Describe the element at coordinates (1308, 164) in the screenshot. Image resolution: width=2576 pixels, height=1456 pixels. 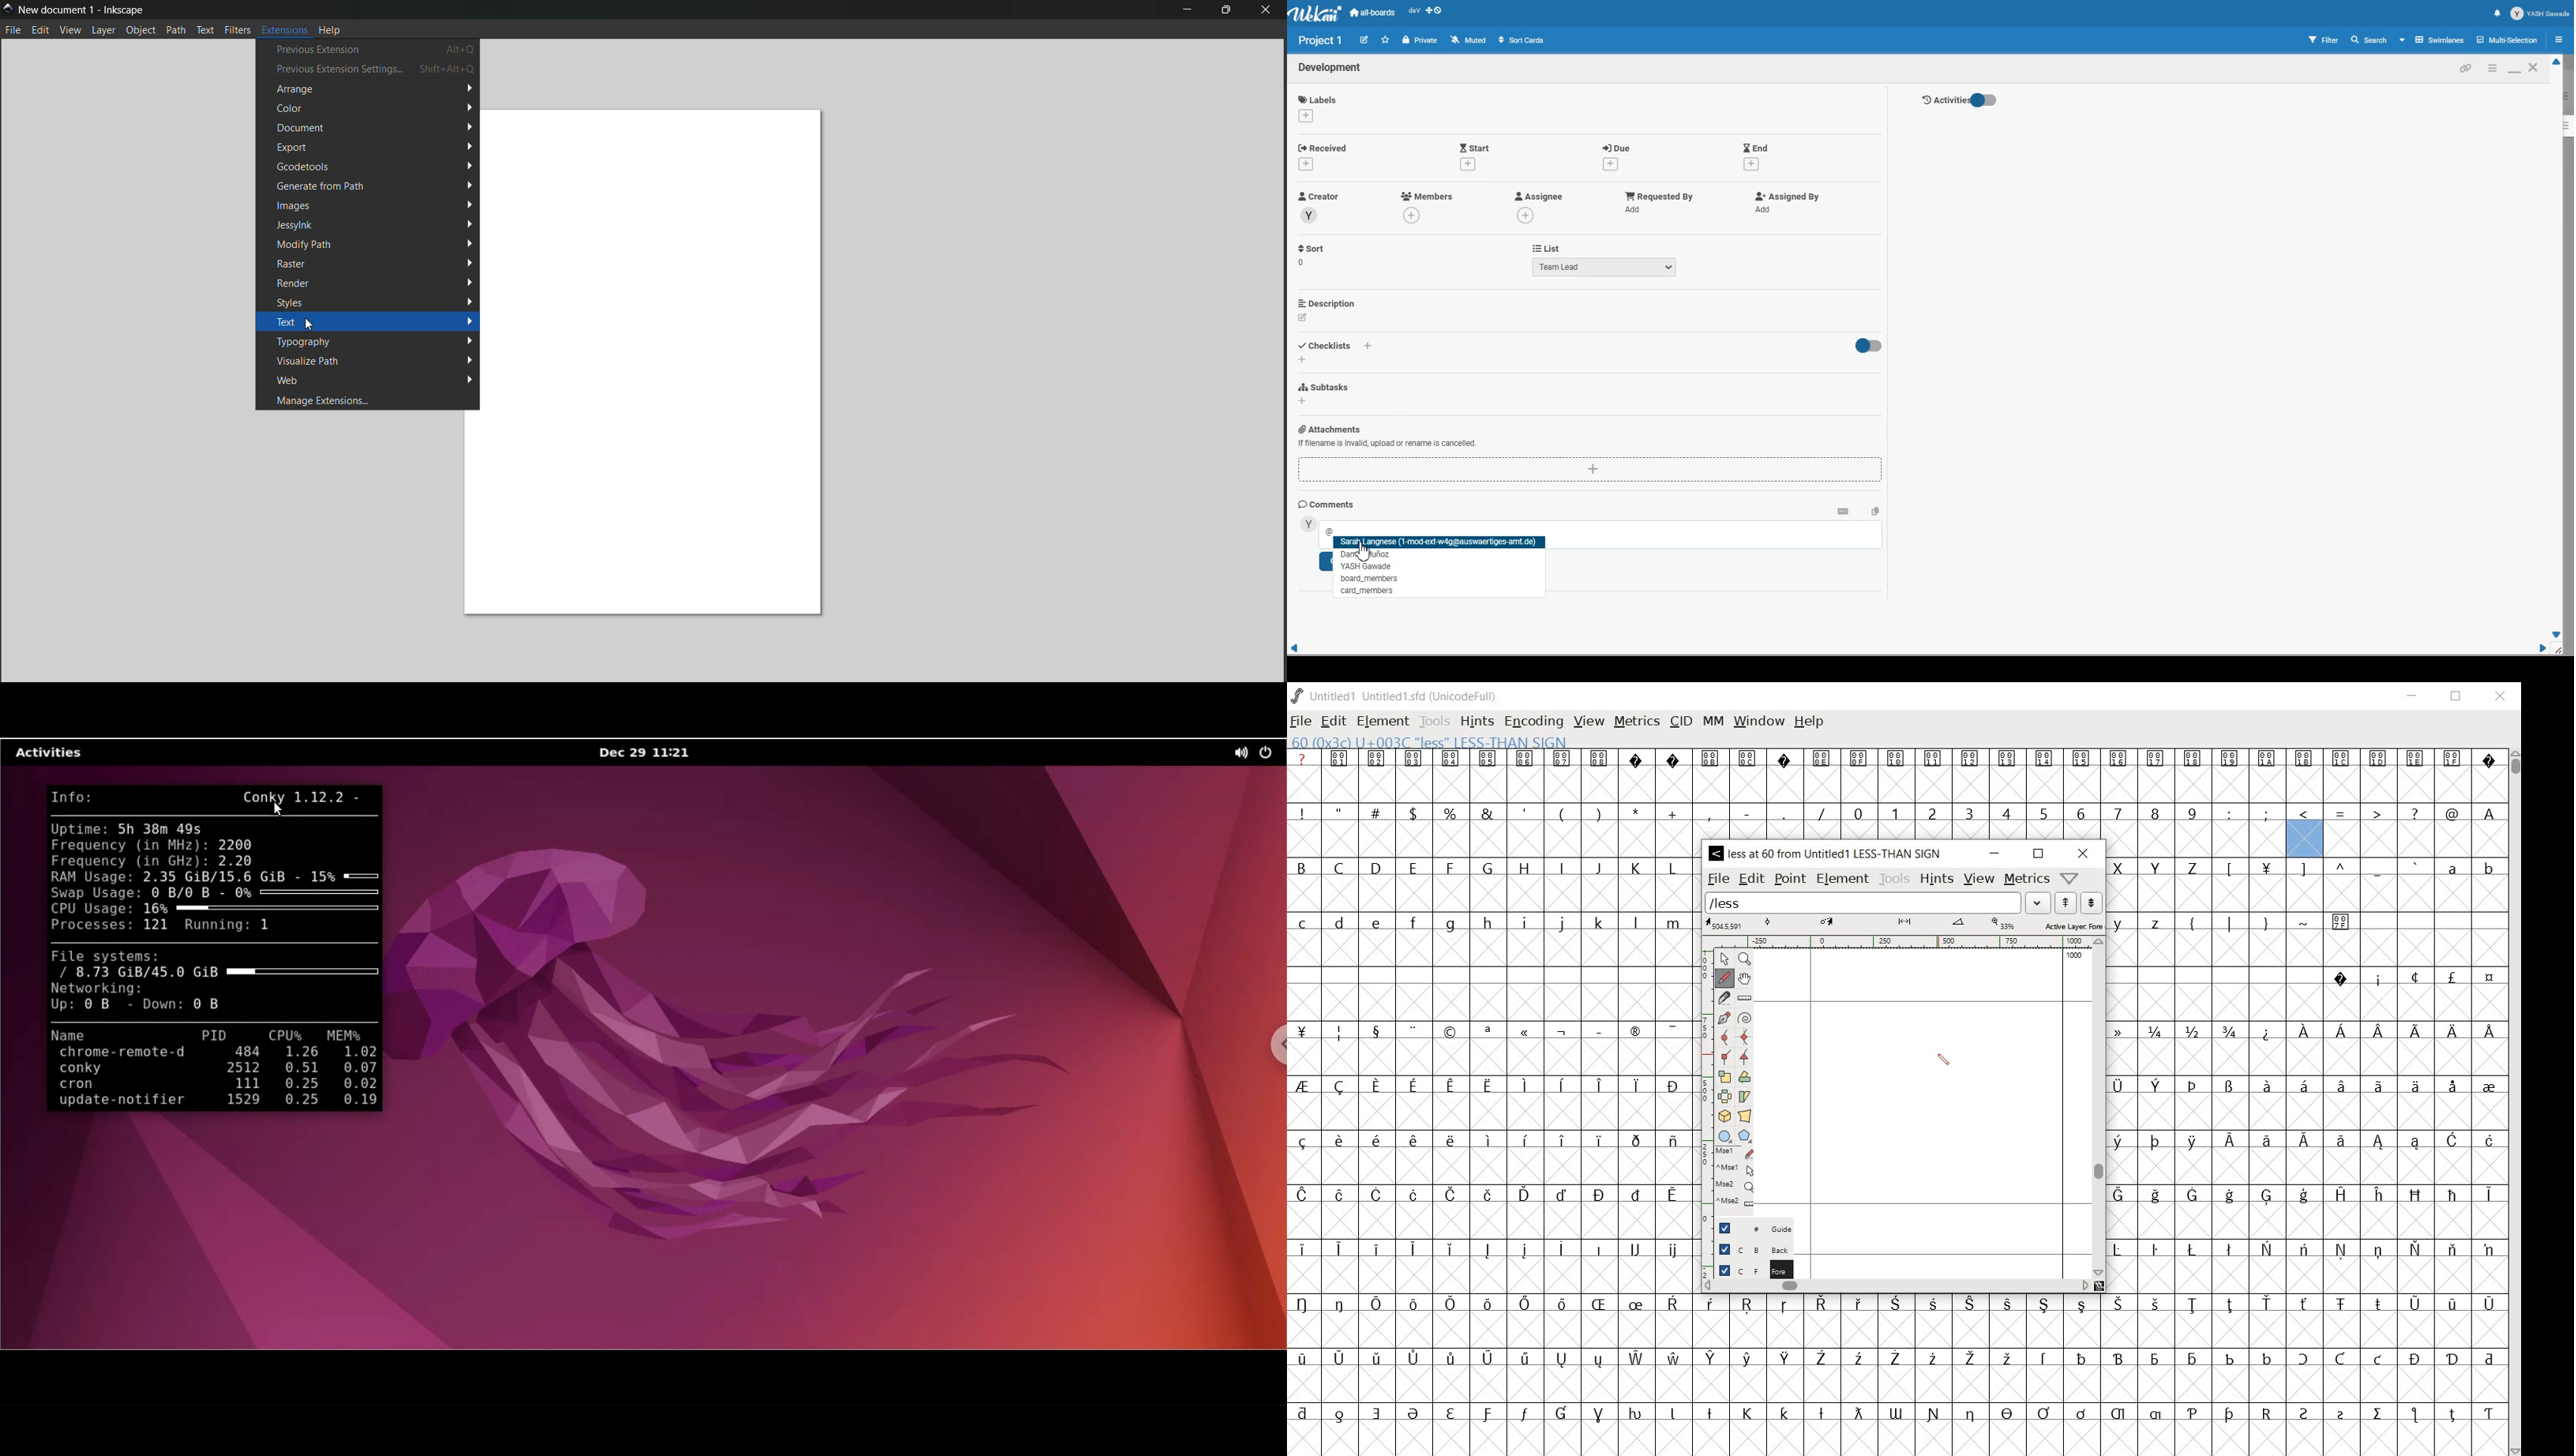
I see `add` at that location.